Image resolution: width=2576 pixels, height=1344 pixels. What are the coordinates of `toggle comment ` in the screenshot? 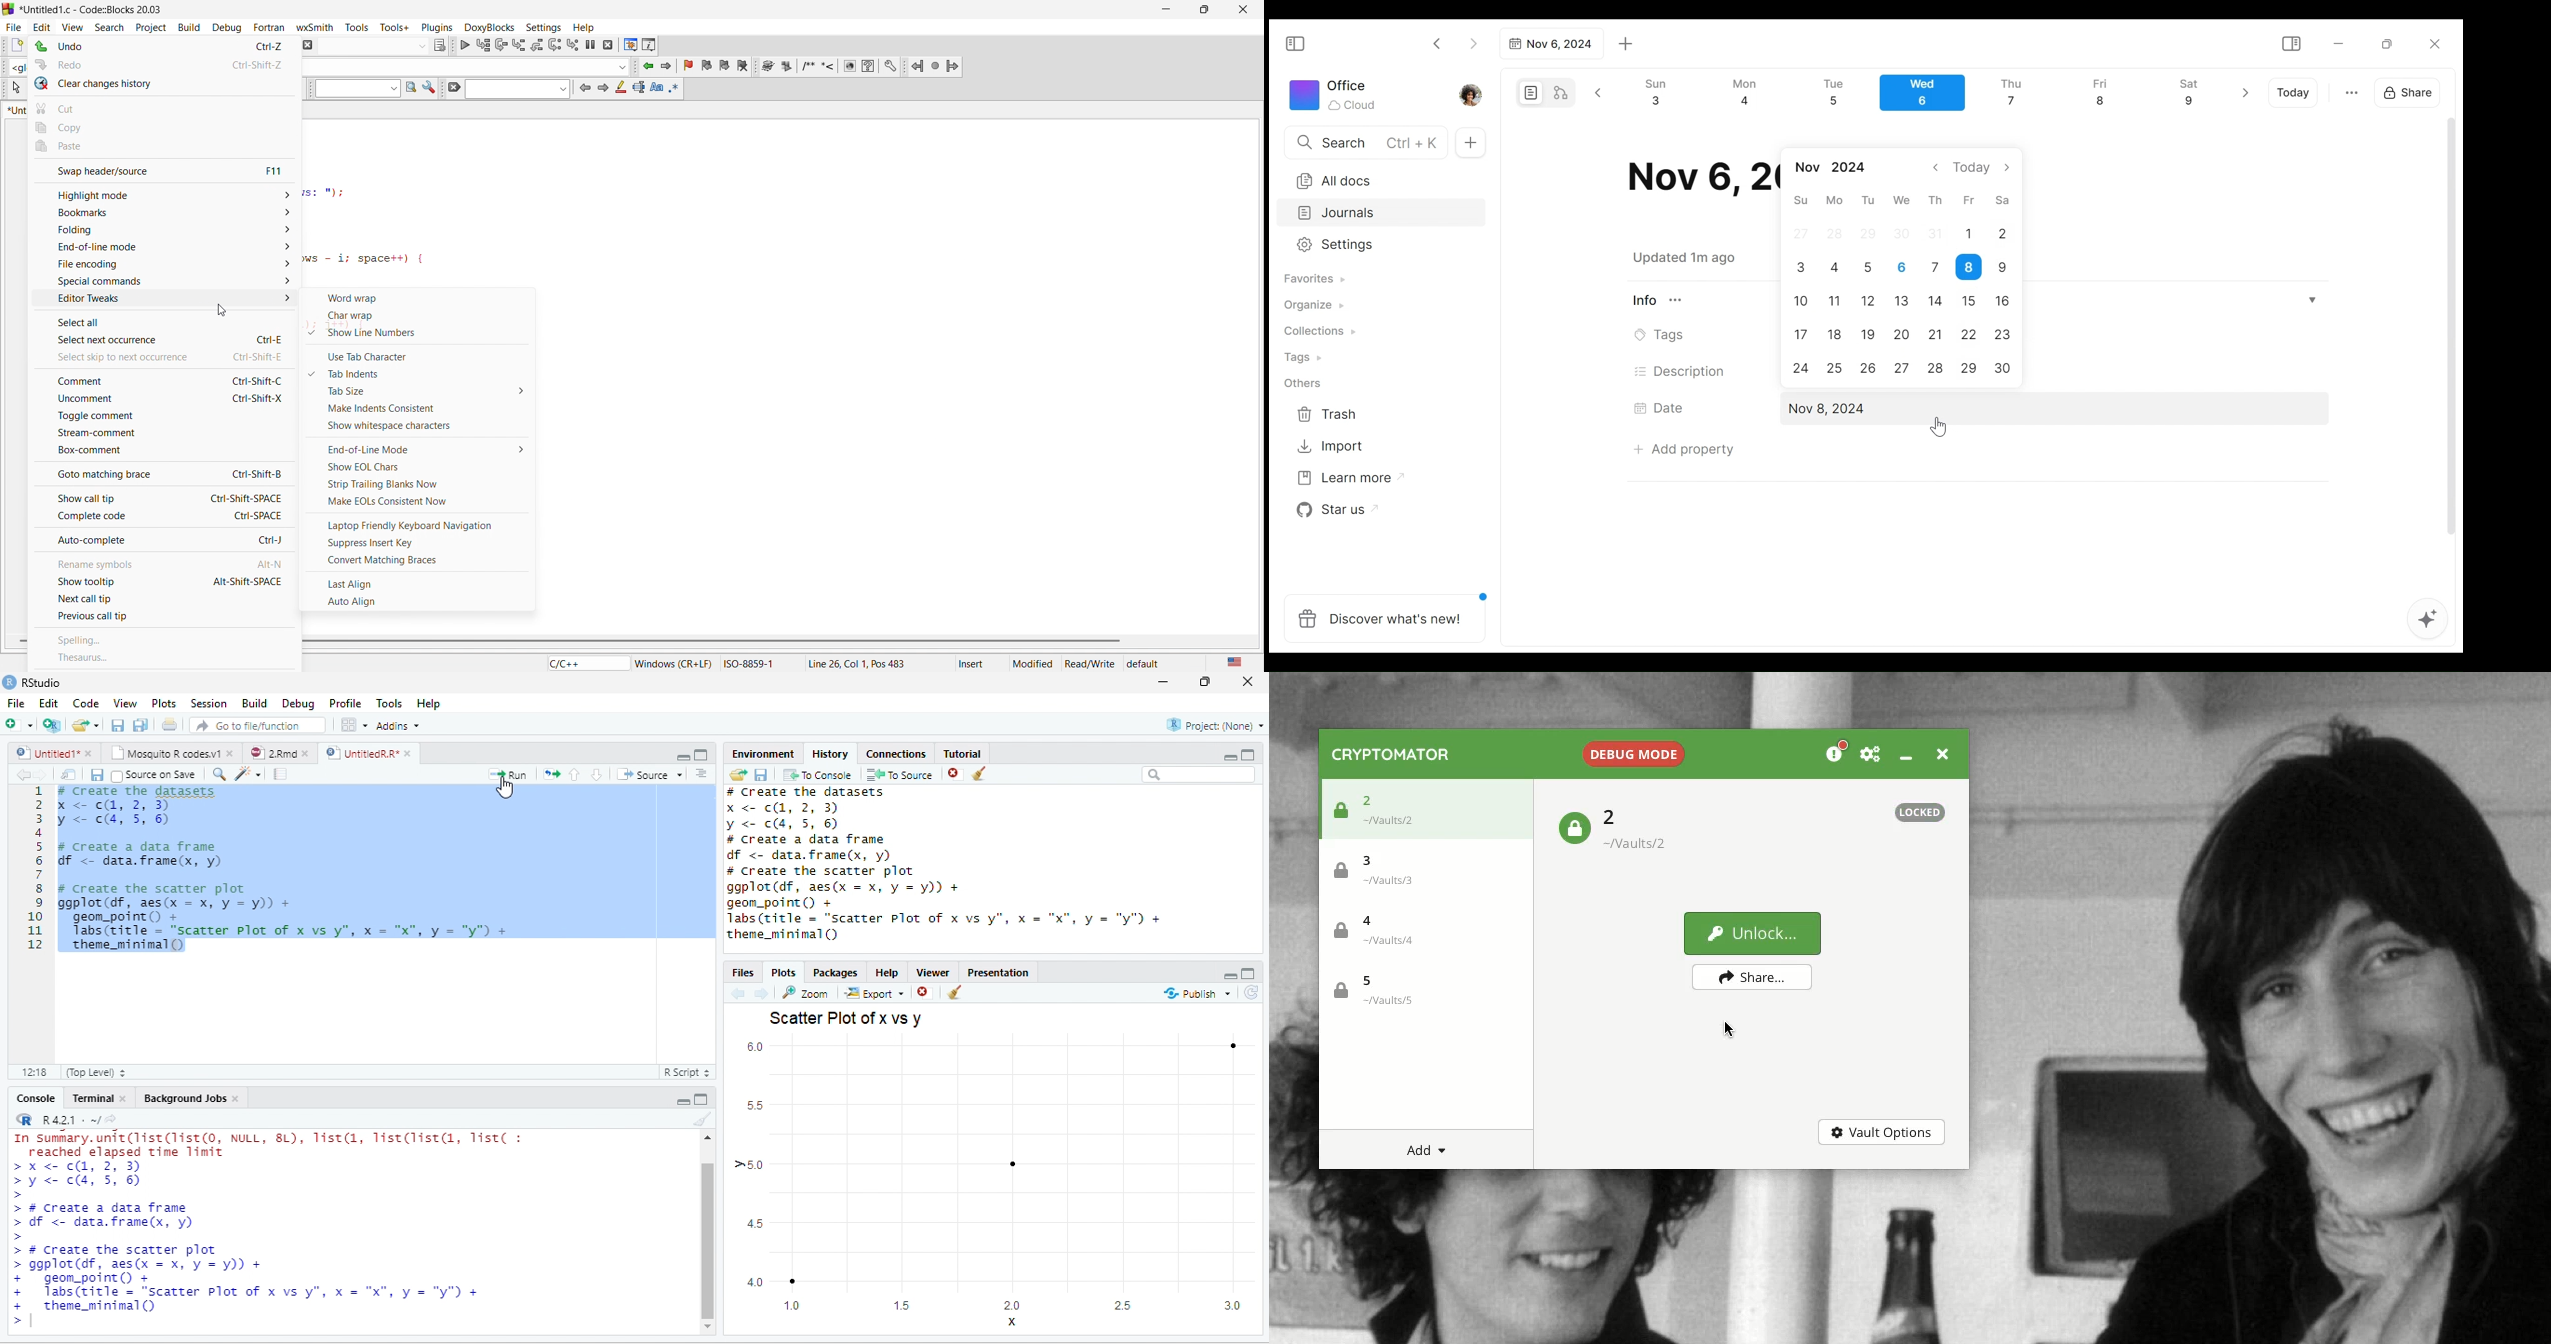 It's located at (162, 418).